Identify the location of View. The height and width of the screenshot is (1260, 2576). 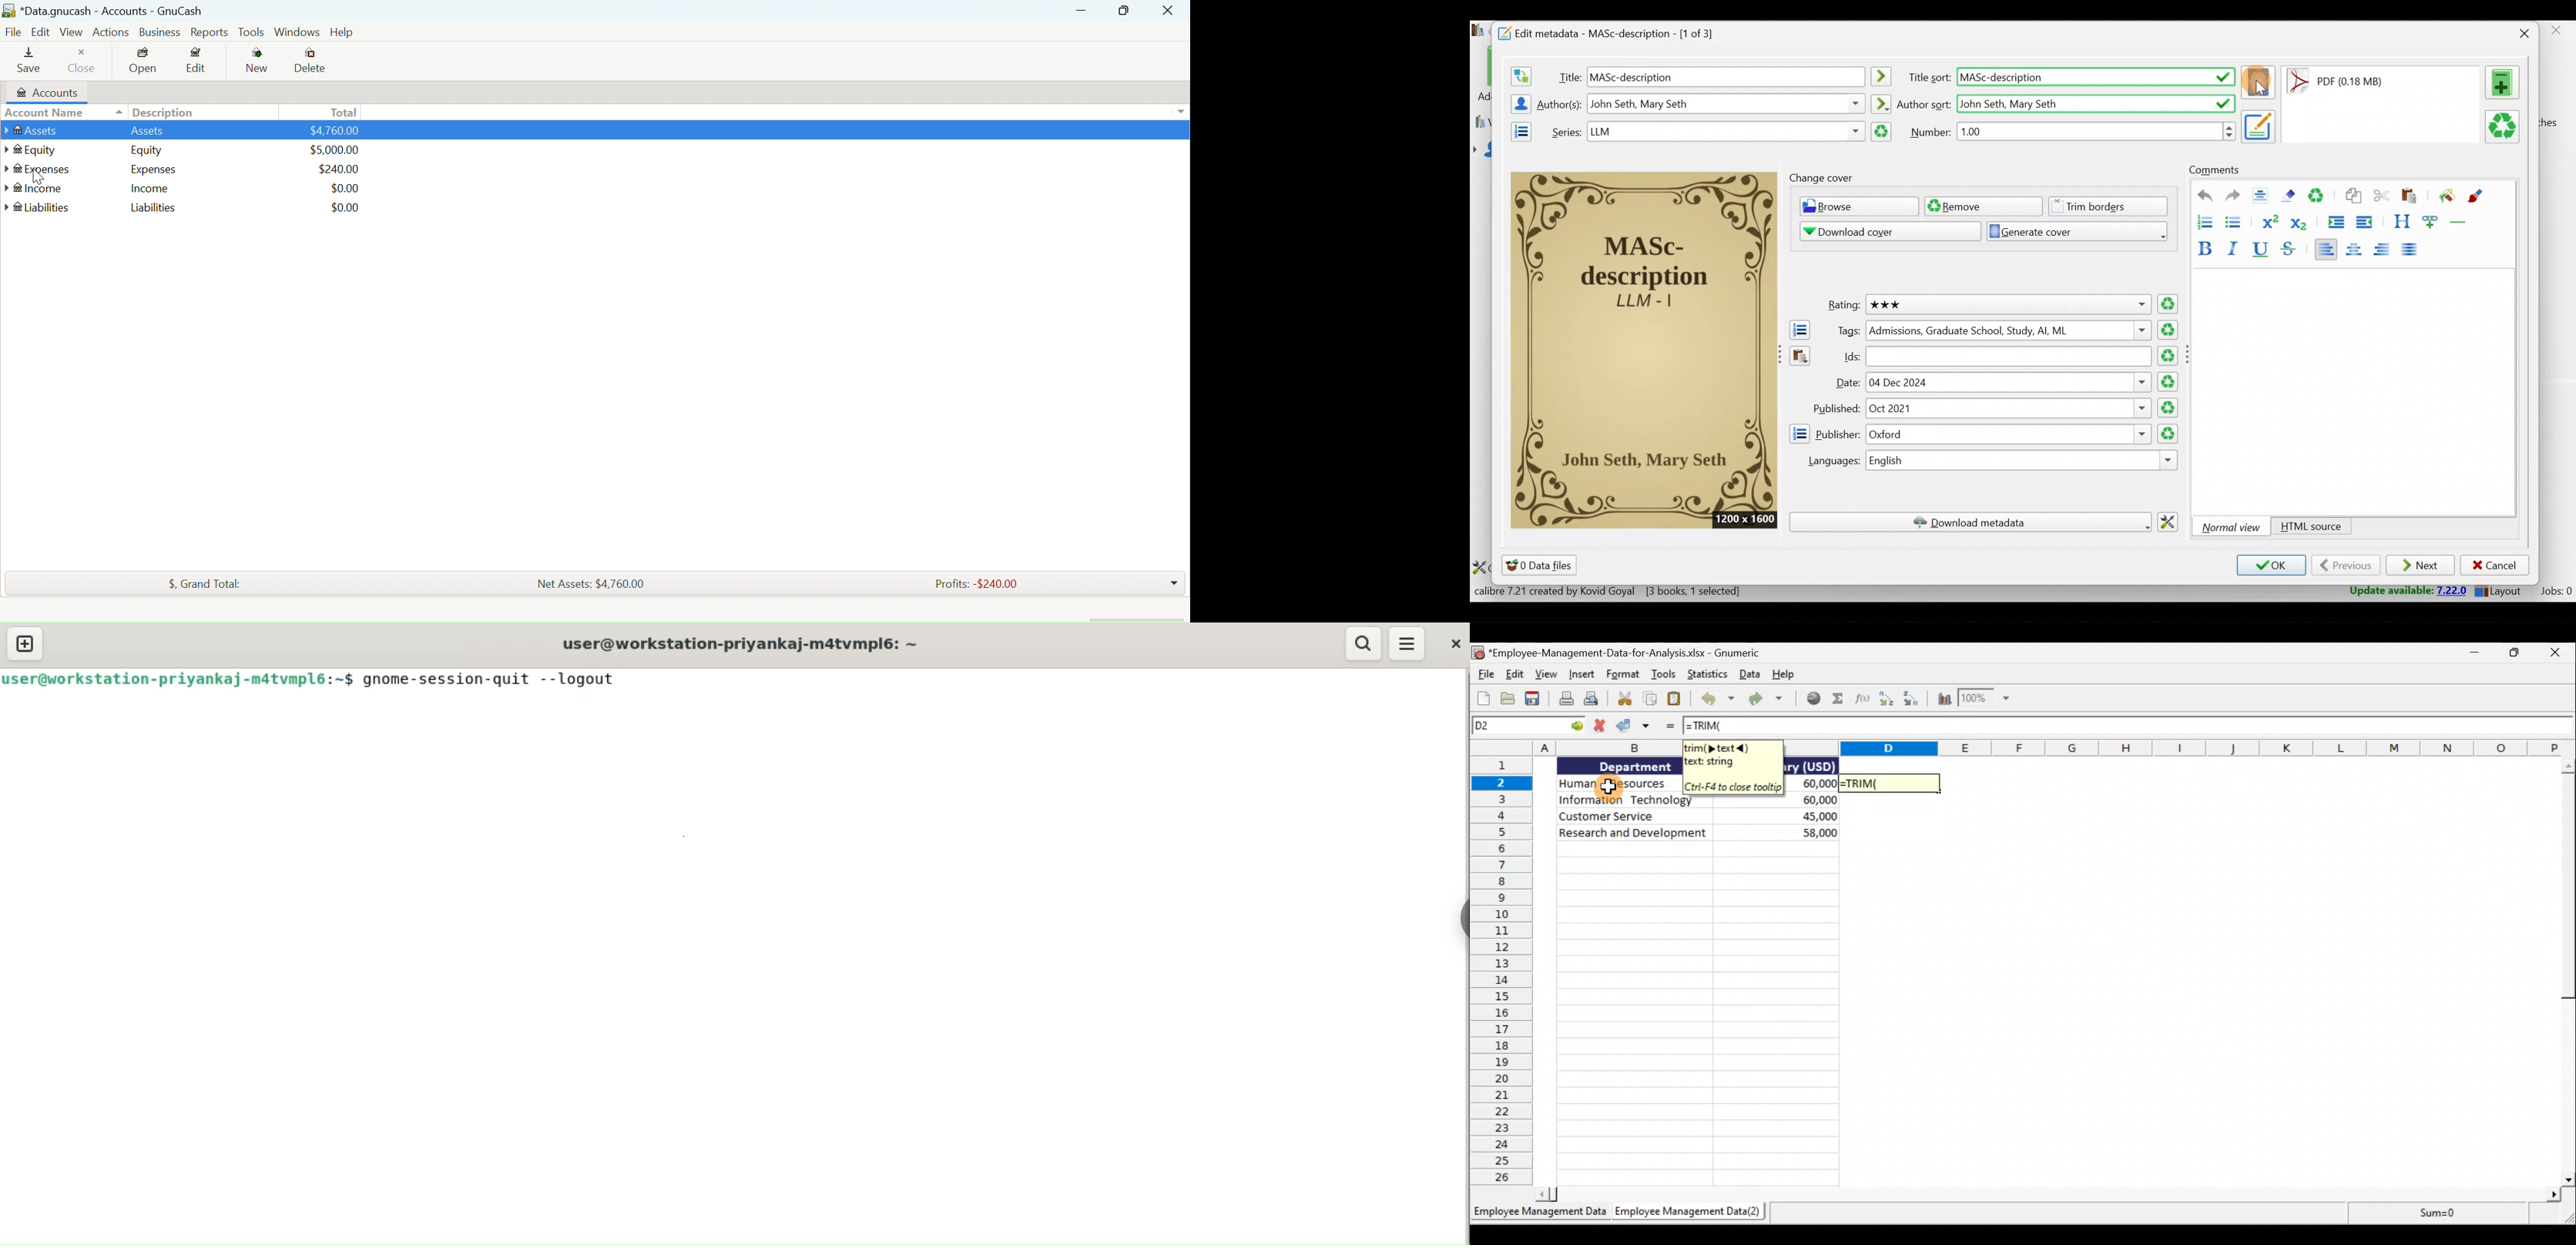
(72, 34).